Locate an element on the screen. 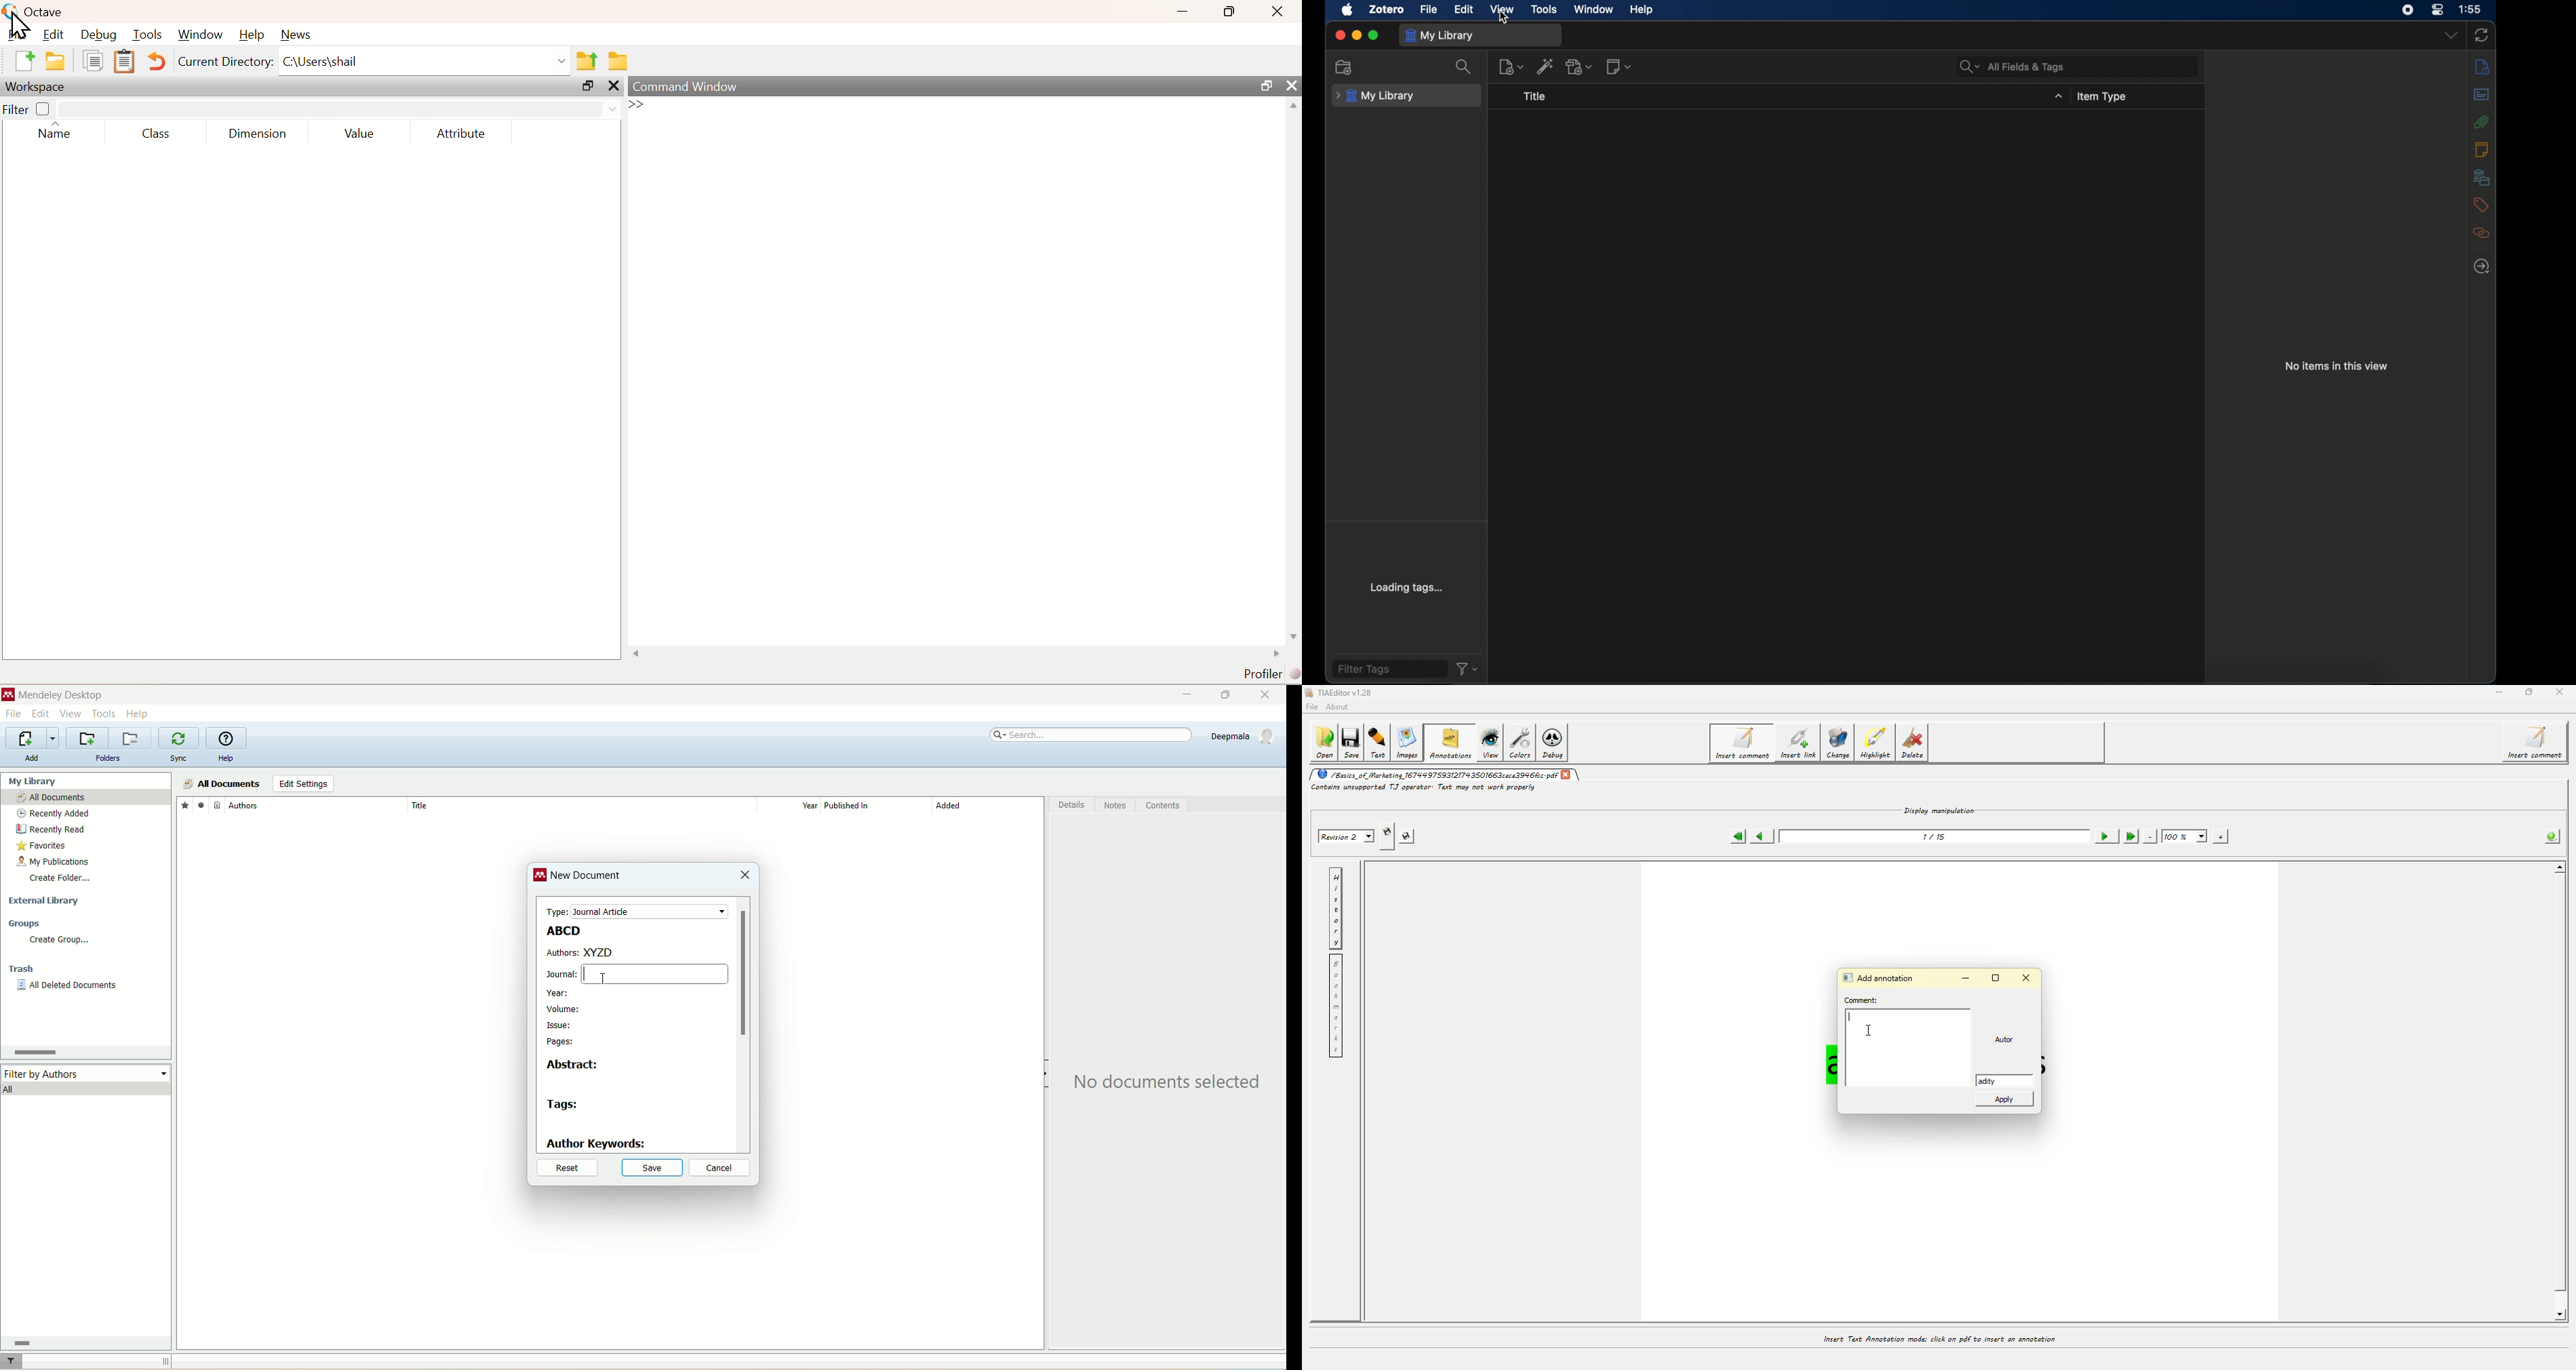  help is located at coordinates (226, 759).